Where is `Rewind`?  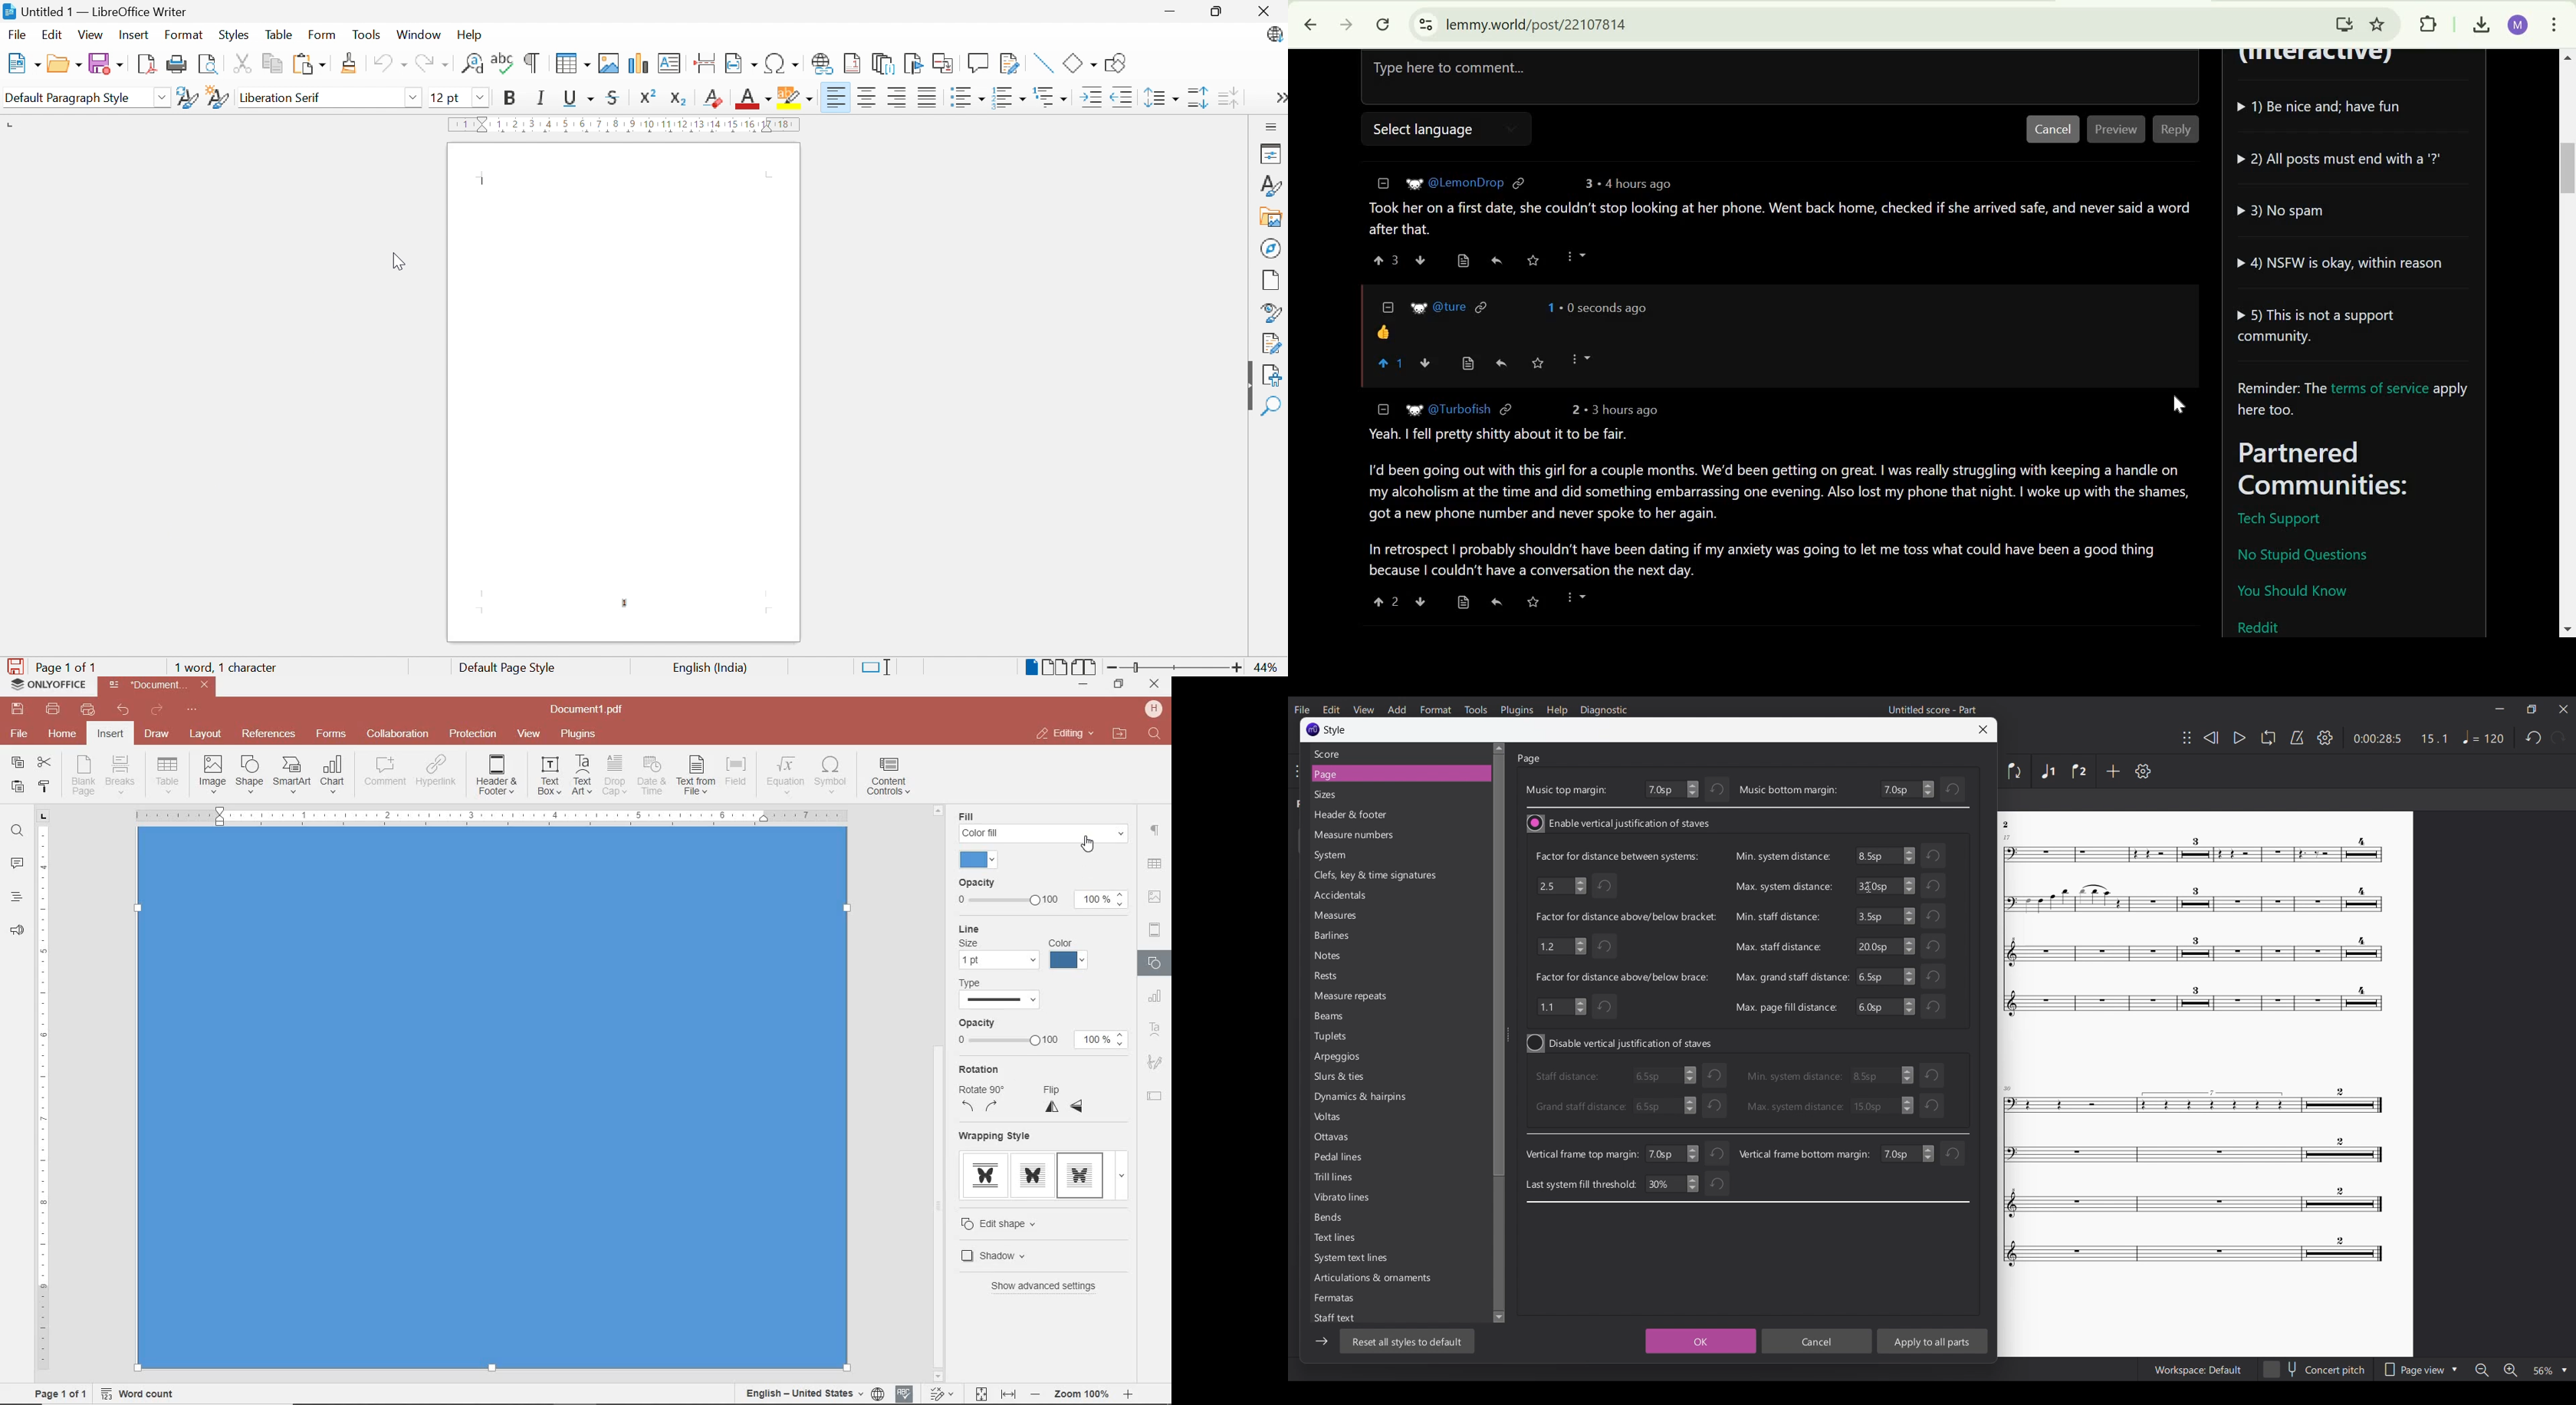
Rewind is located at coordinates (2211, 737).